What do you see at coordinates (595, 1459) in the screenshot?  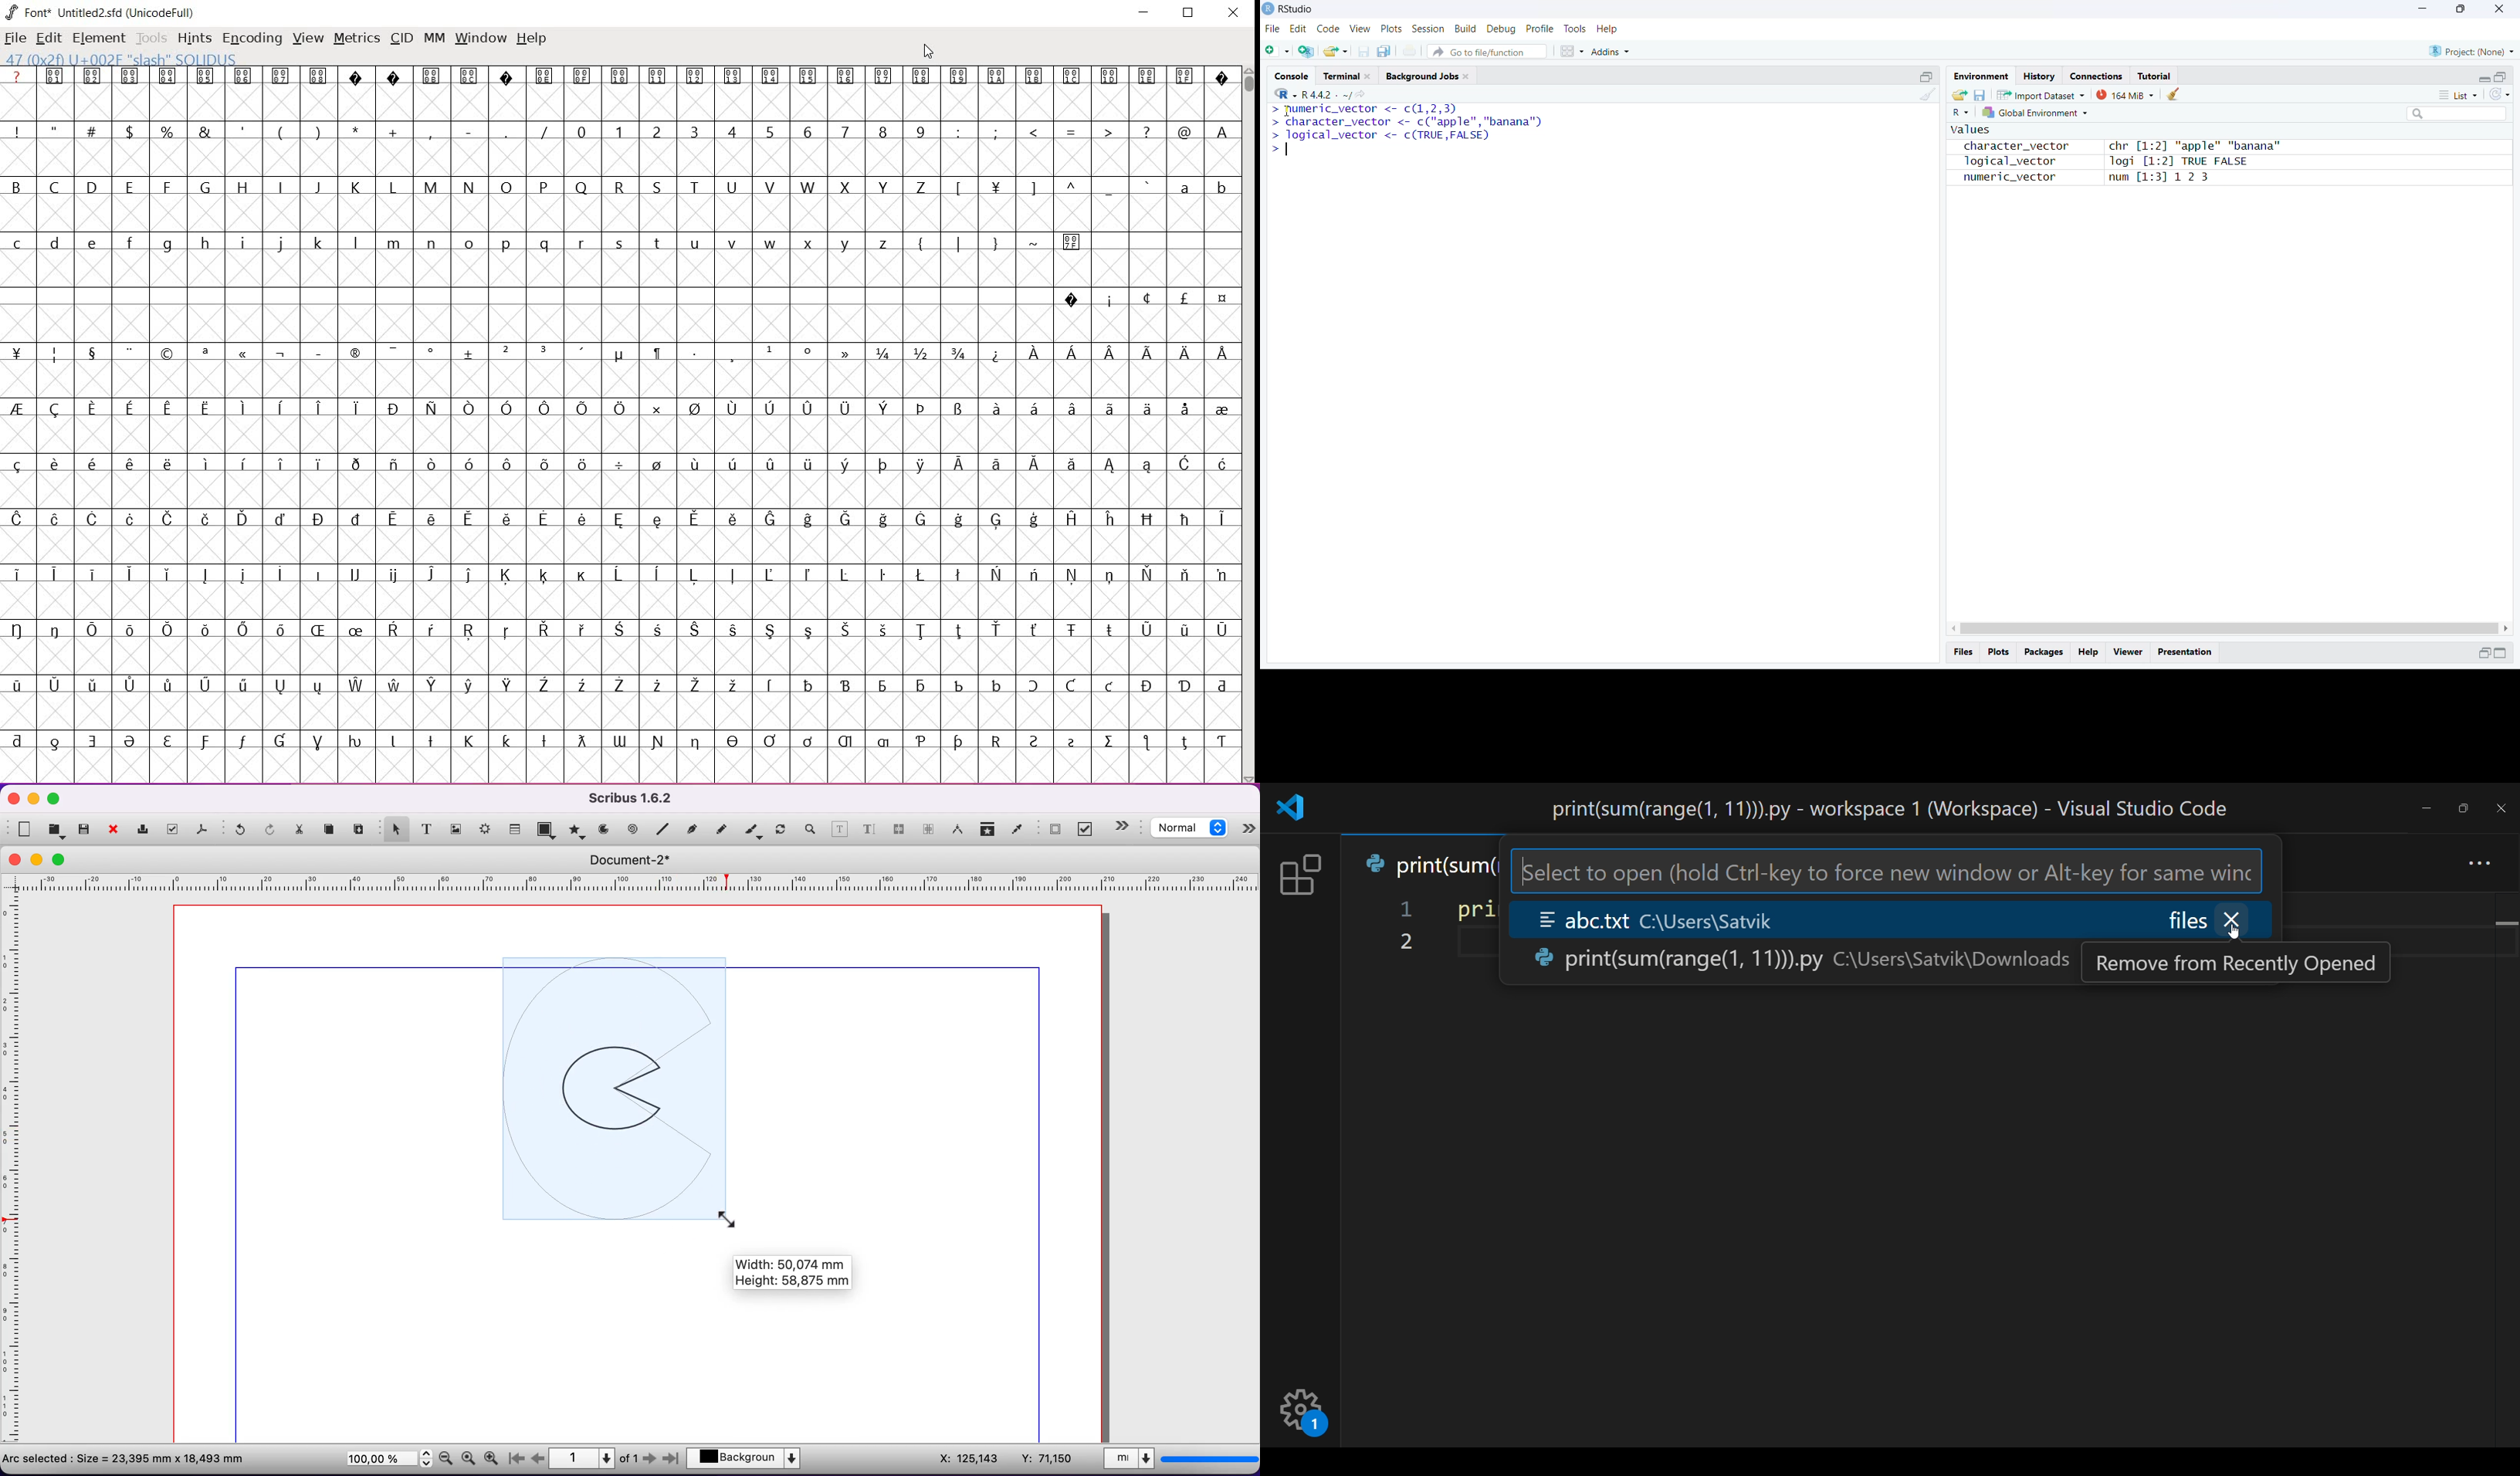 I see `number of page` at bounding box center [595, 1459].